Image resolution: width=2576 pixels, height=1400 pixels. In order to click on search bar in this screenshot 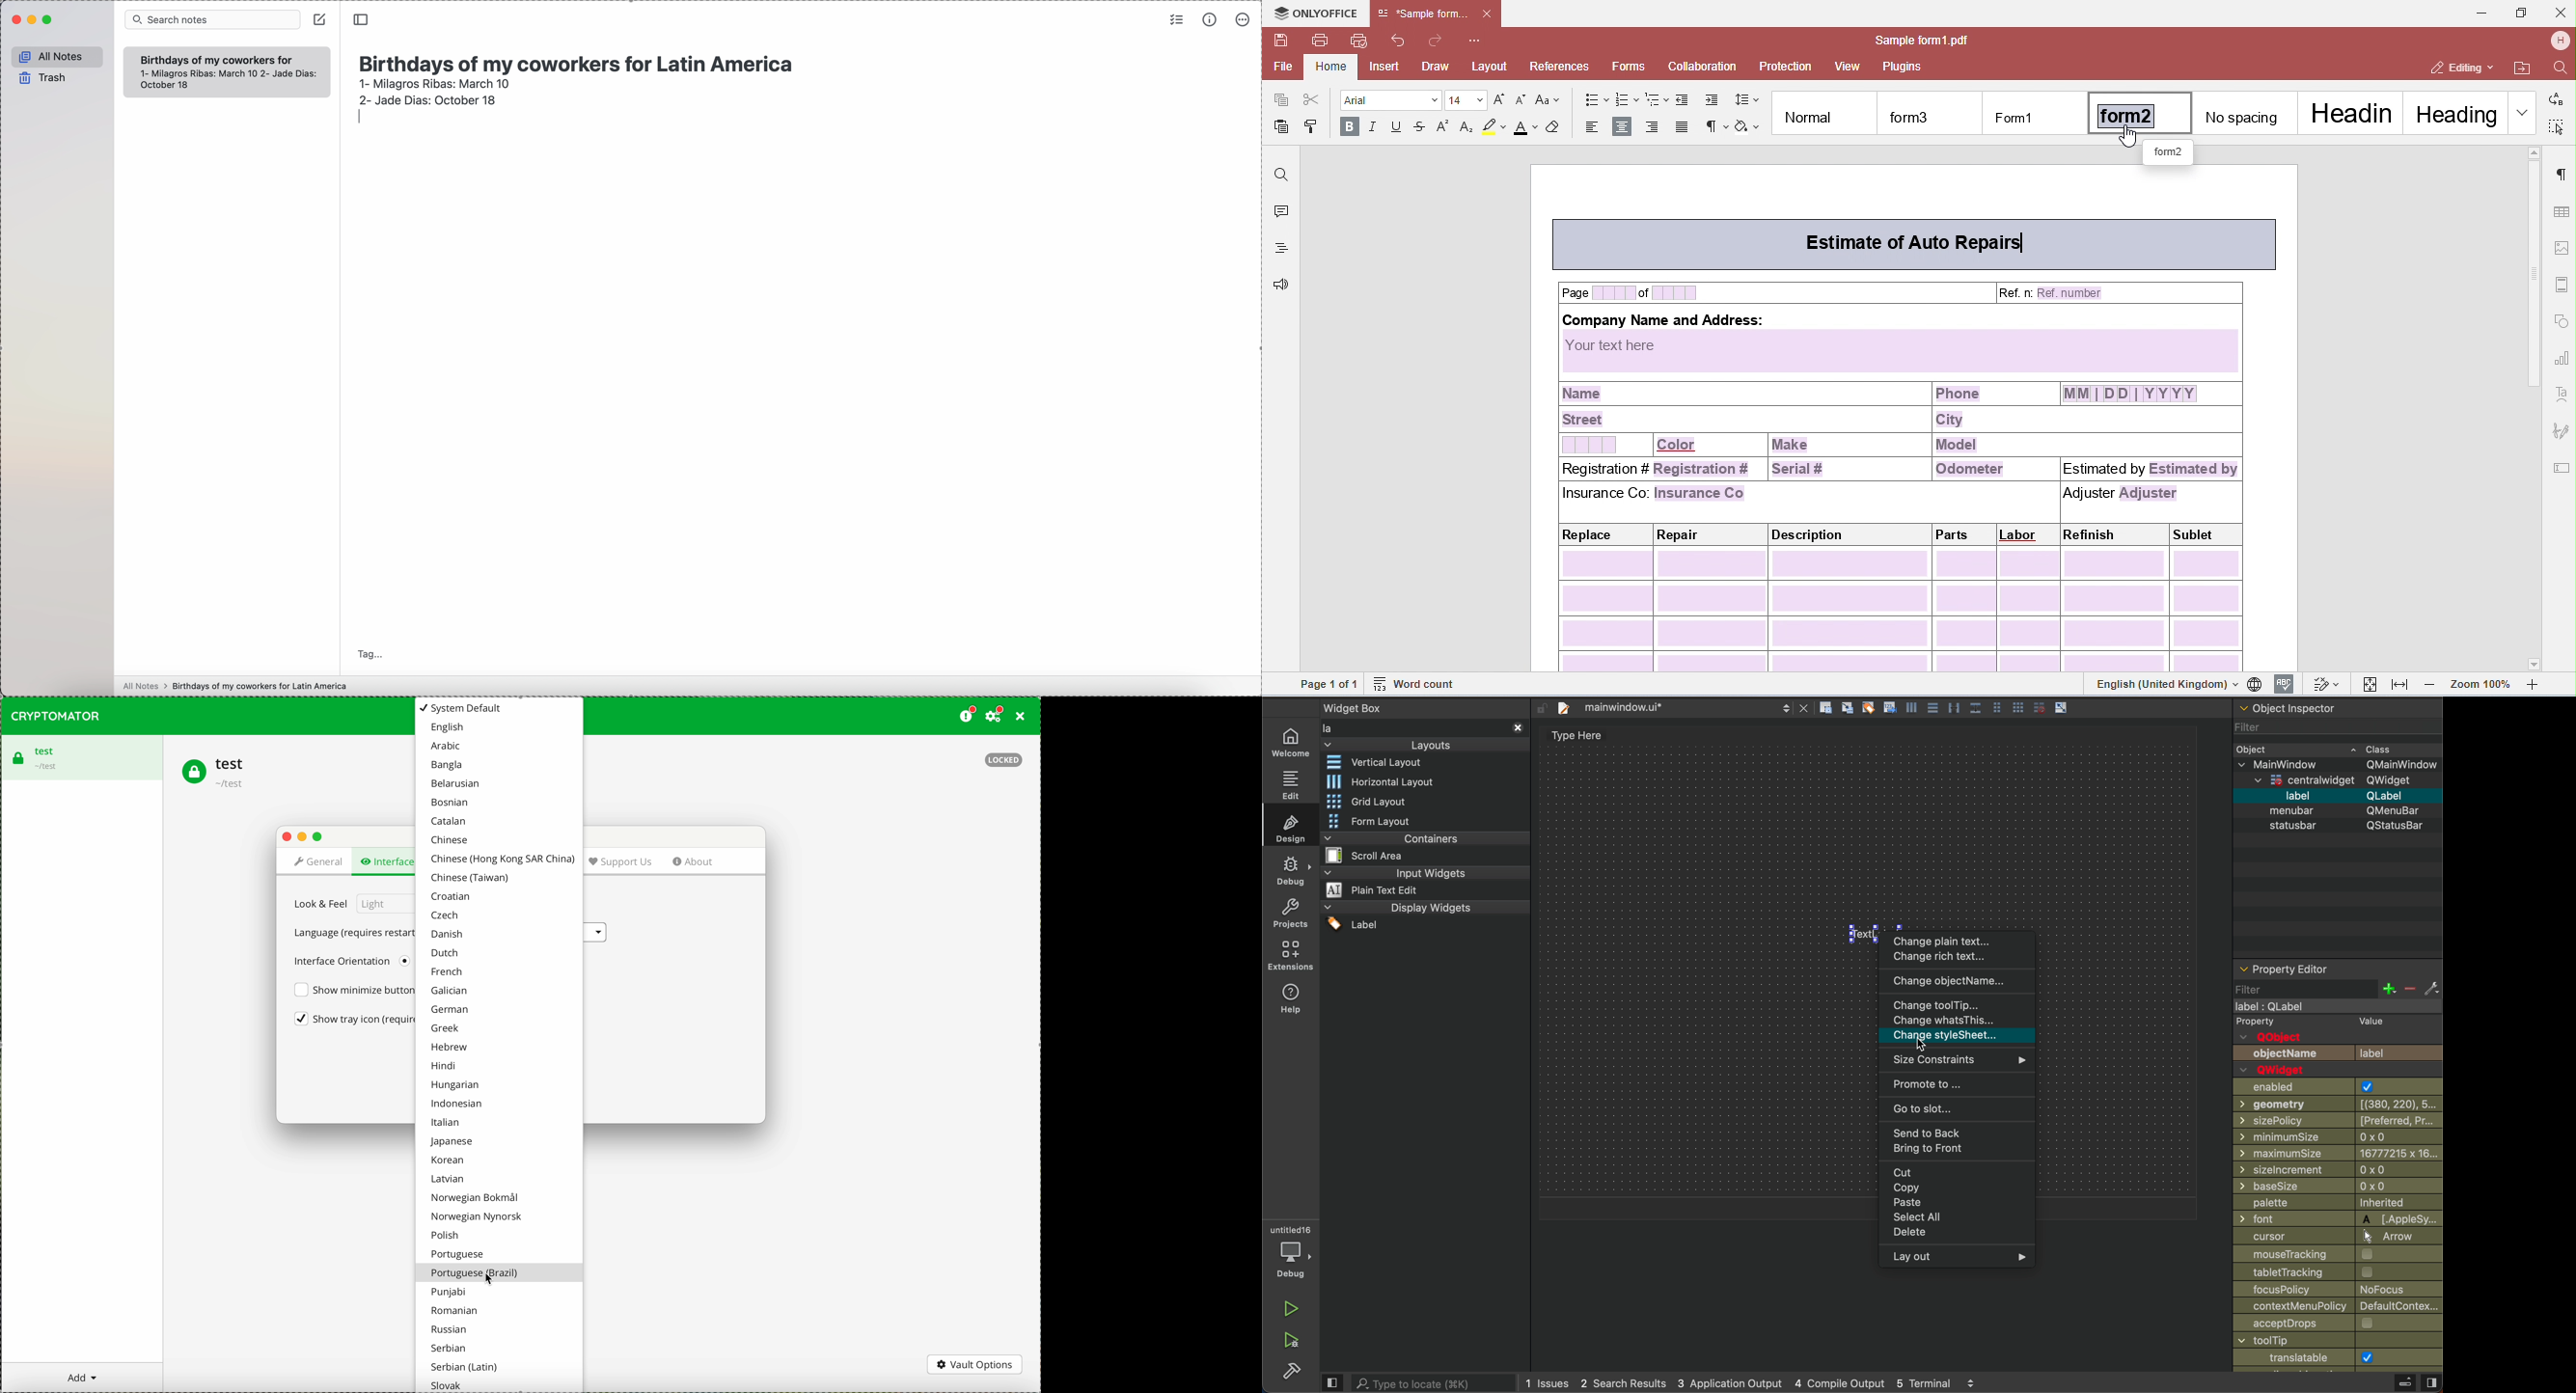, I will do `click(212, 20)`.